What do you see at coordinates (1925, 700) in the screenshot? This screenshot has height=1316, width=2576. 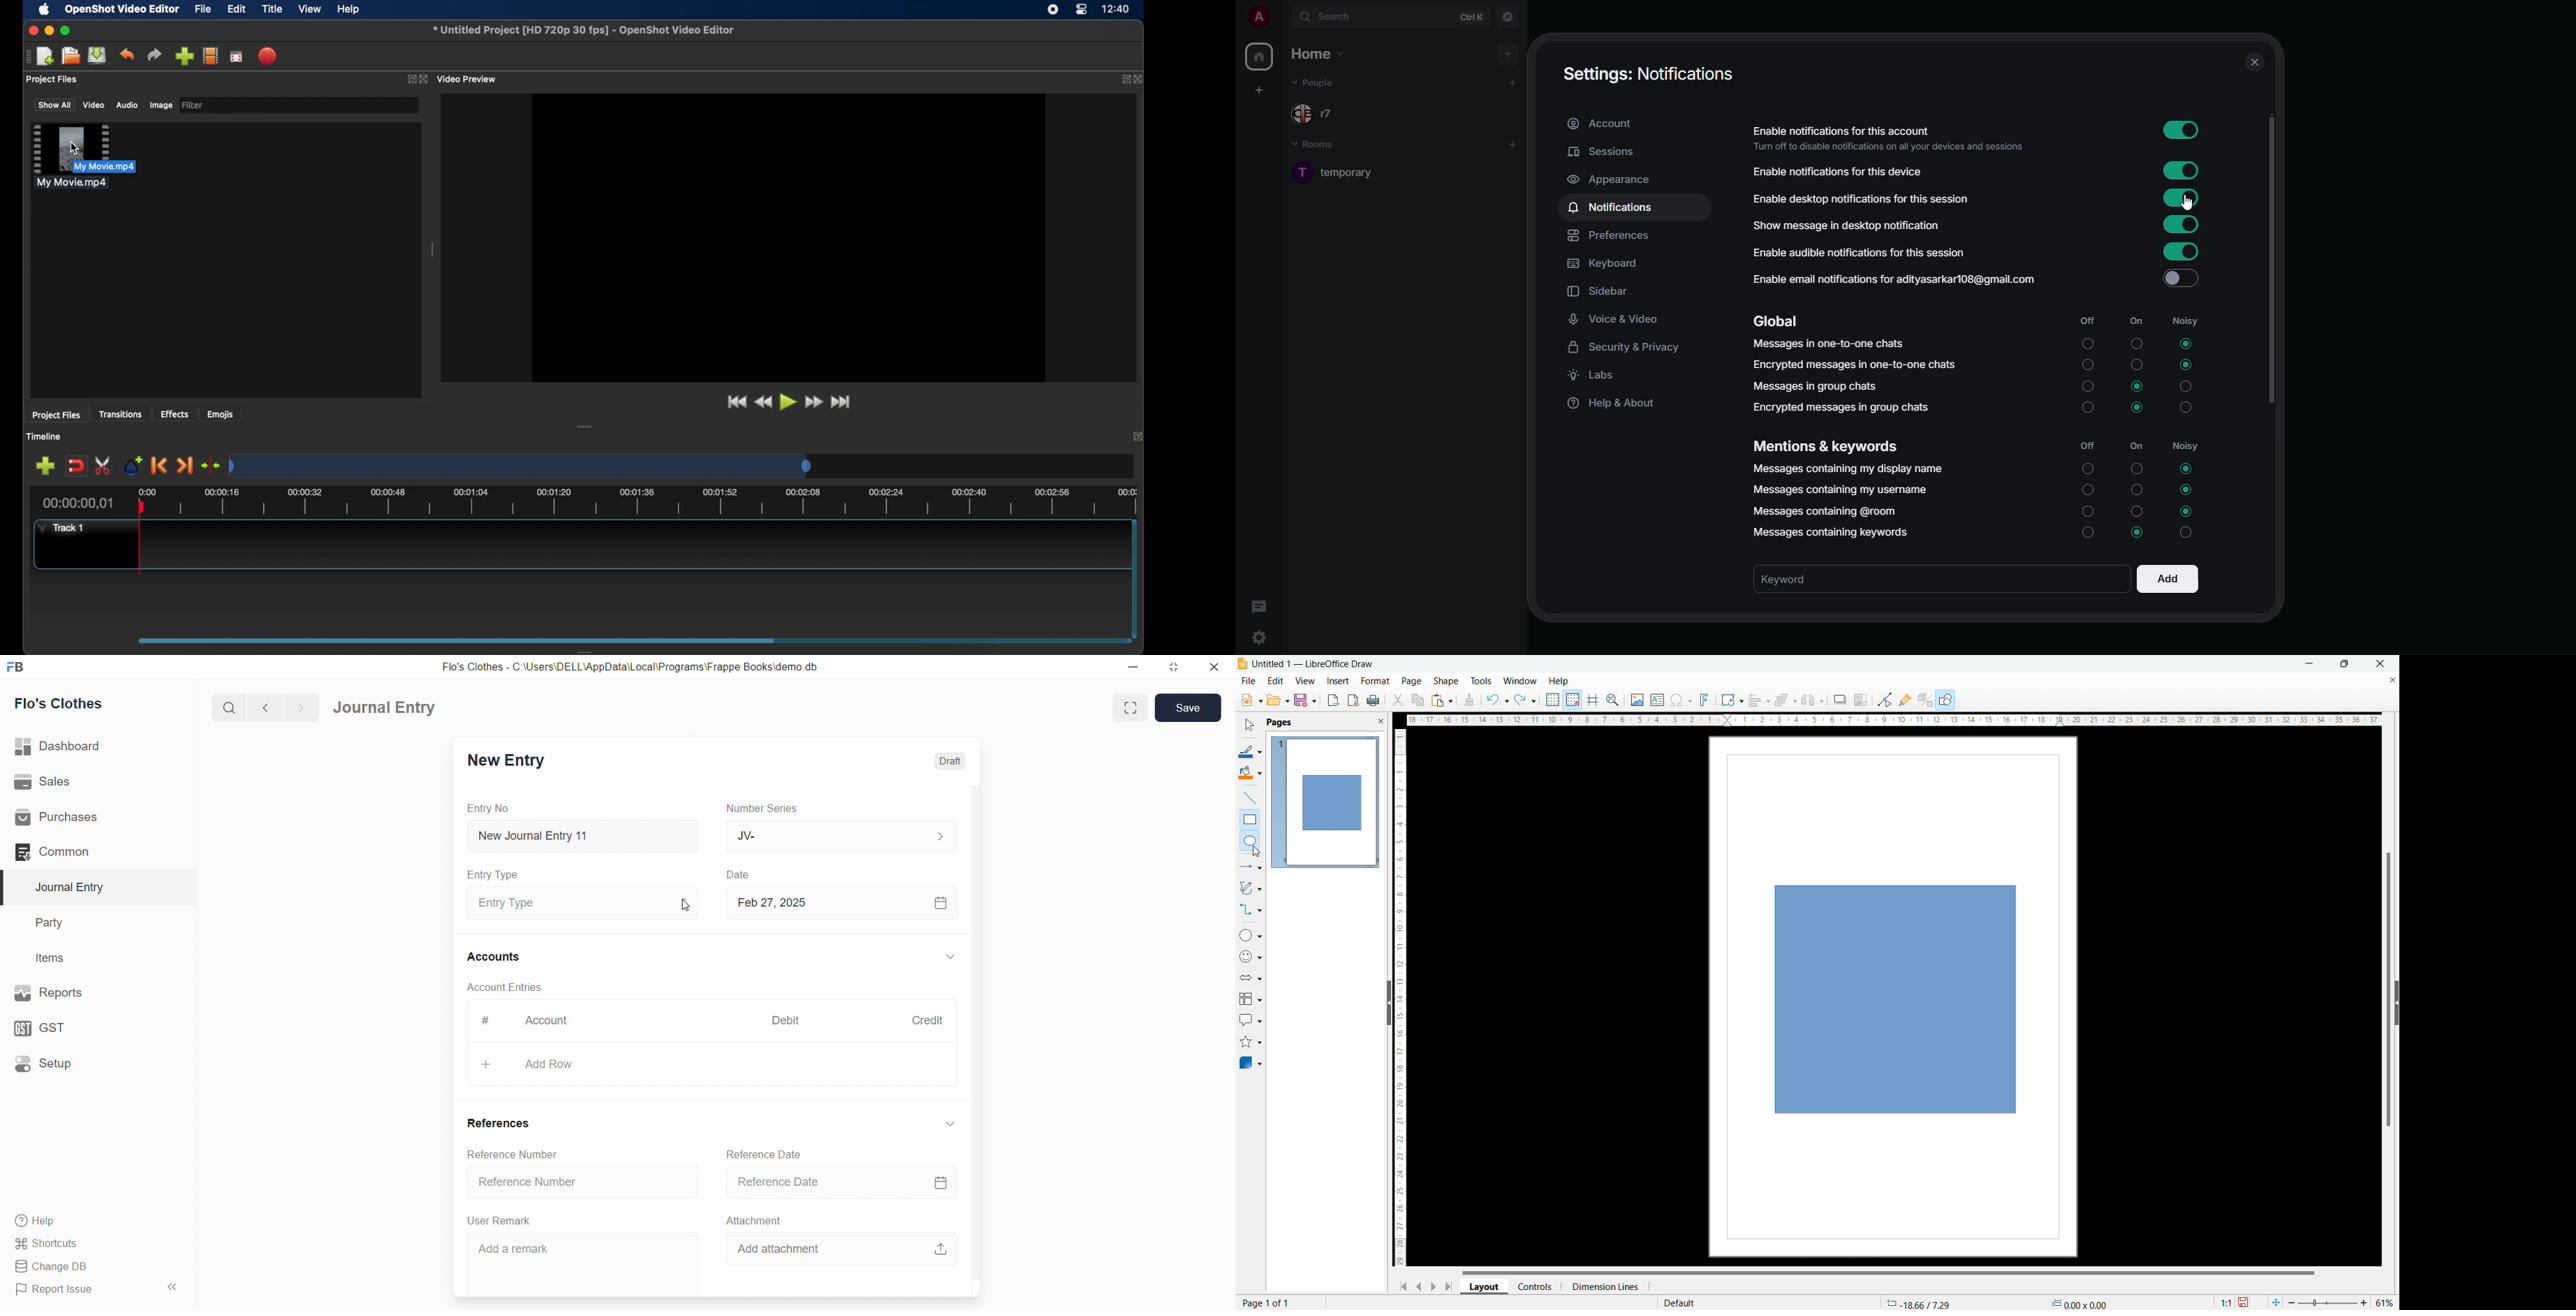 I see `show extrusion` at bounding box center [1925, 700].